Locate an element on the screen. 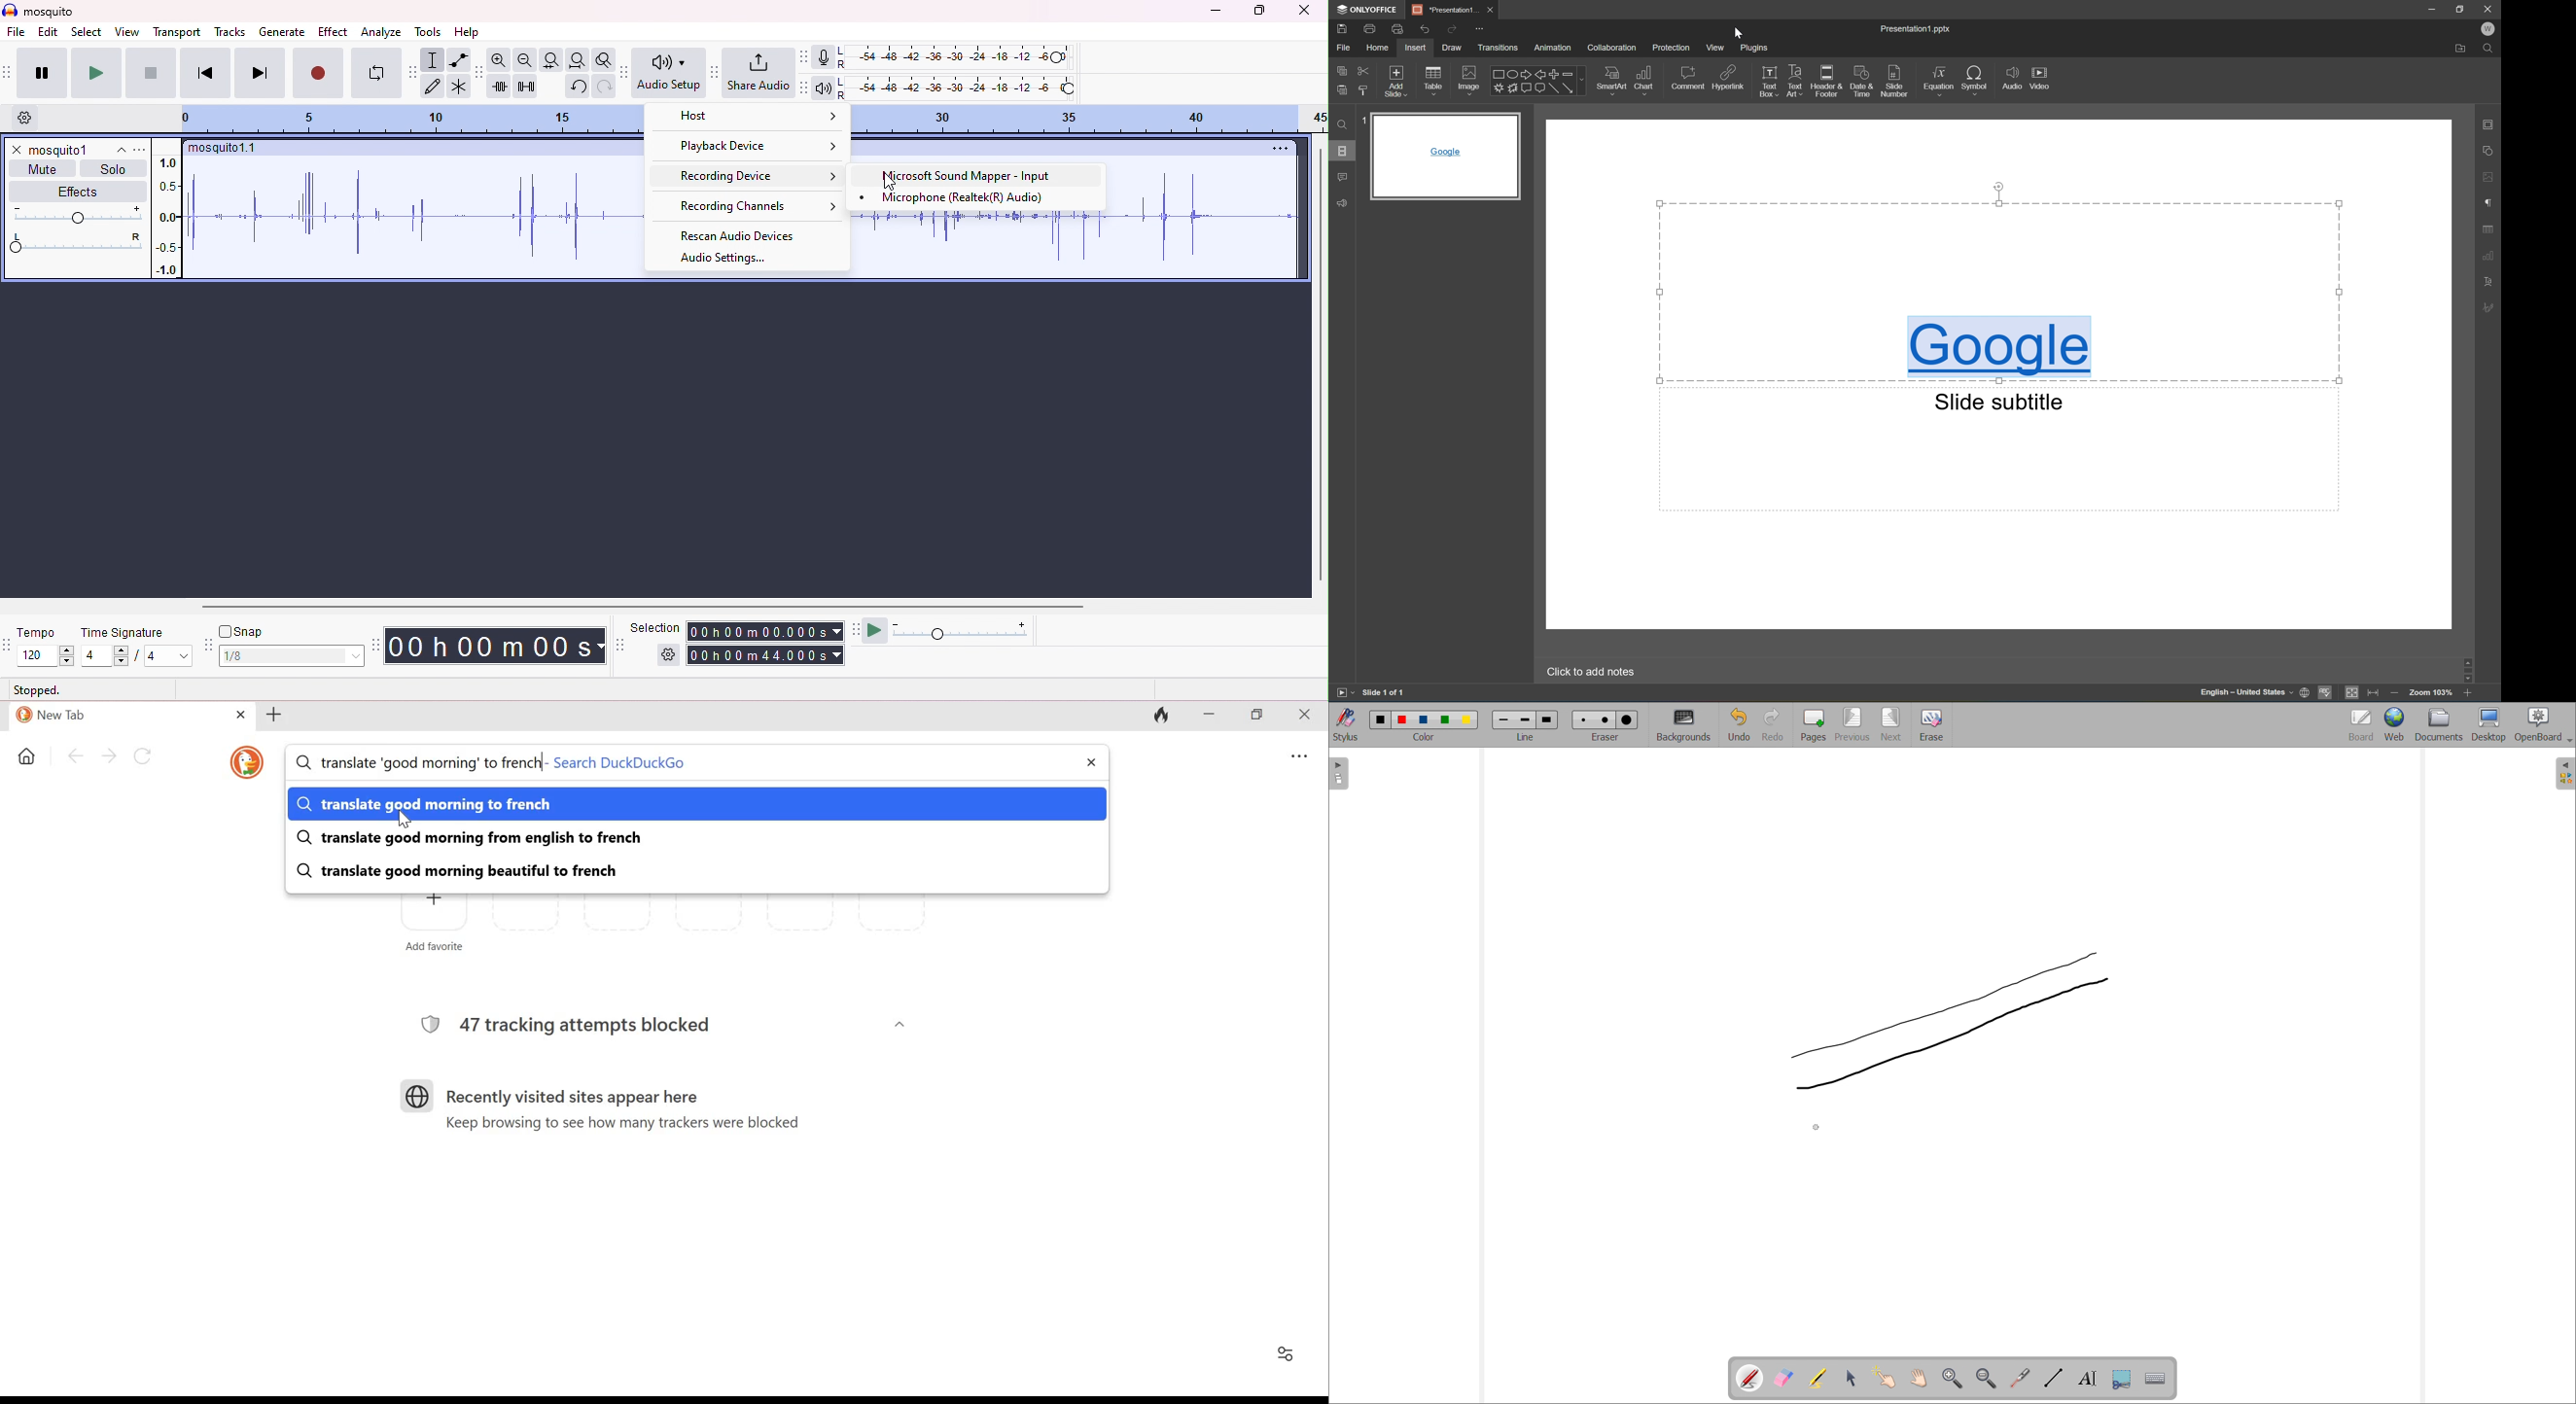 The image size is (2576, 1428). select is located at coordinates (88, 33).